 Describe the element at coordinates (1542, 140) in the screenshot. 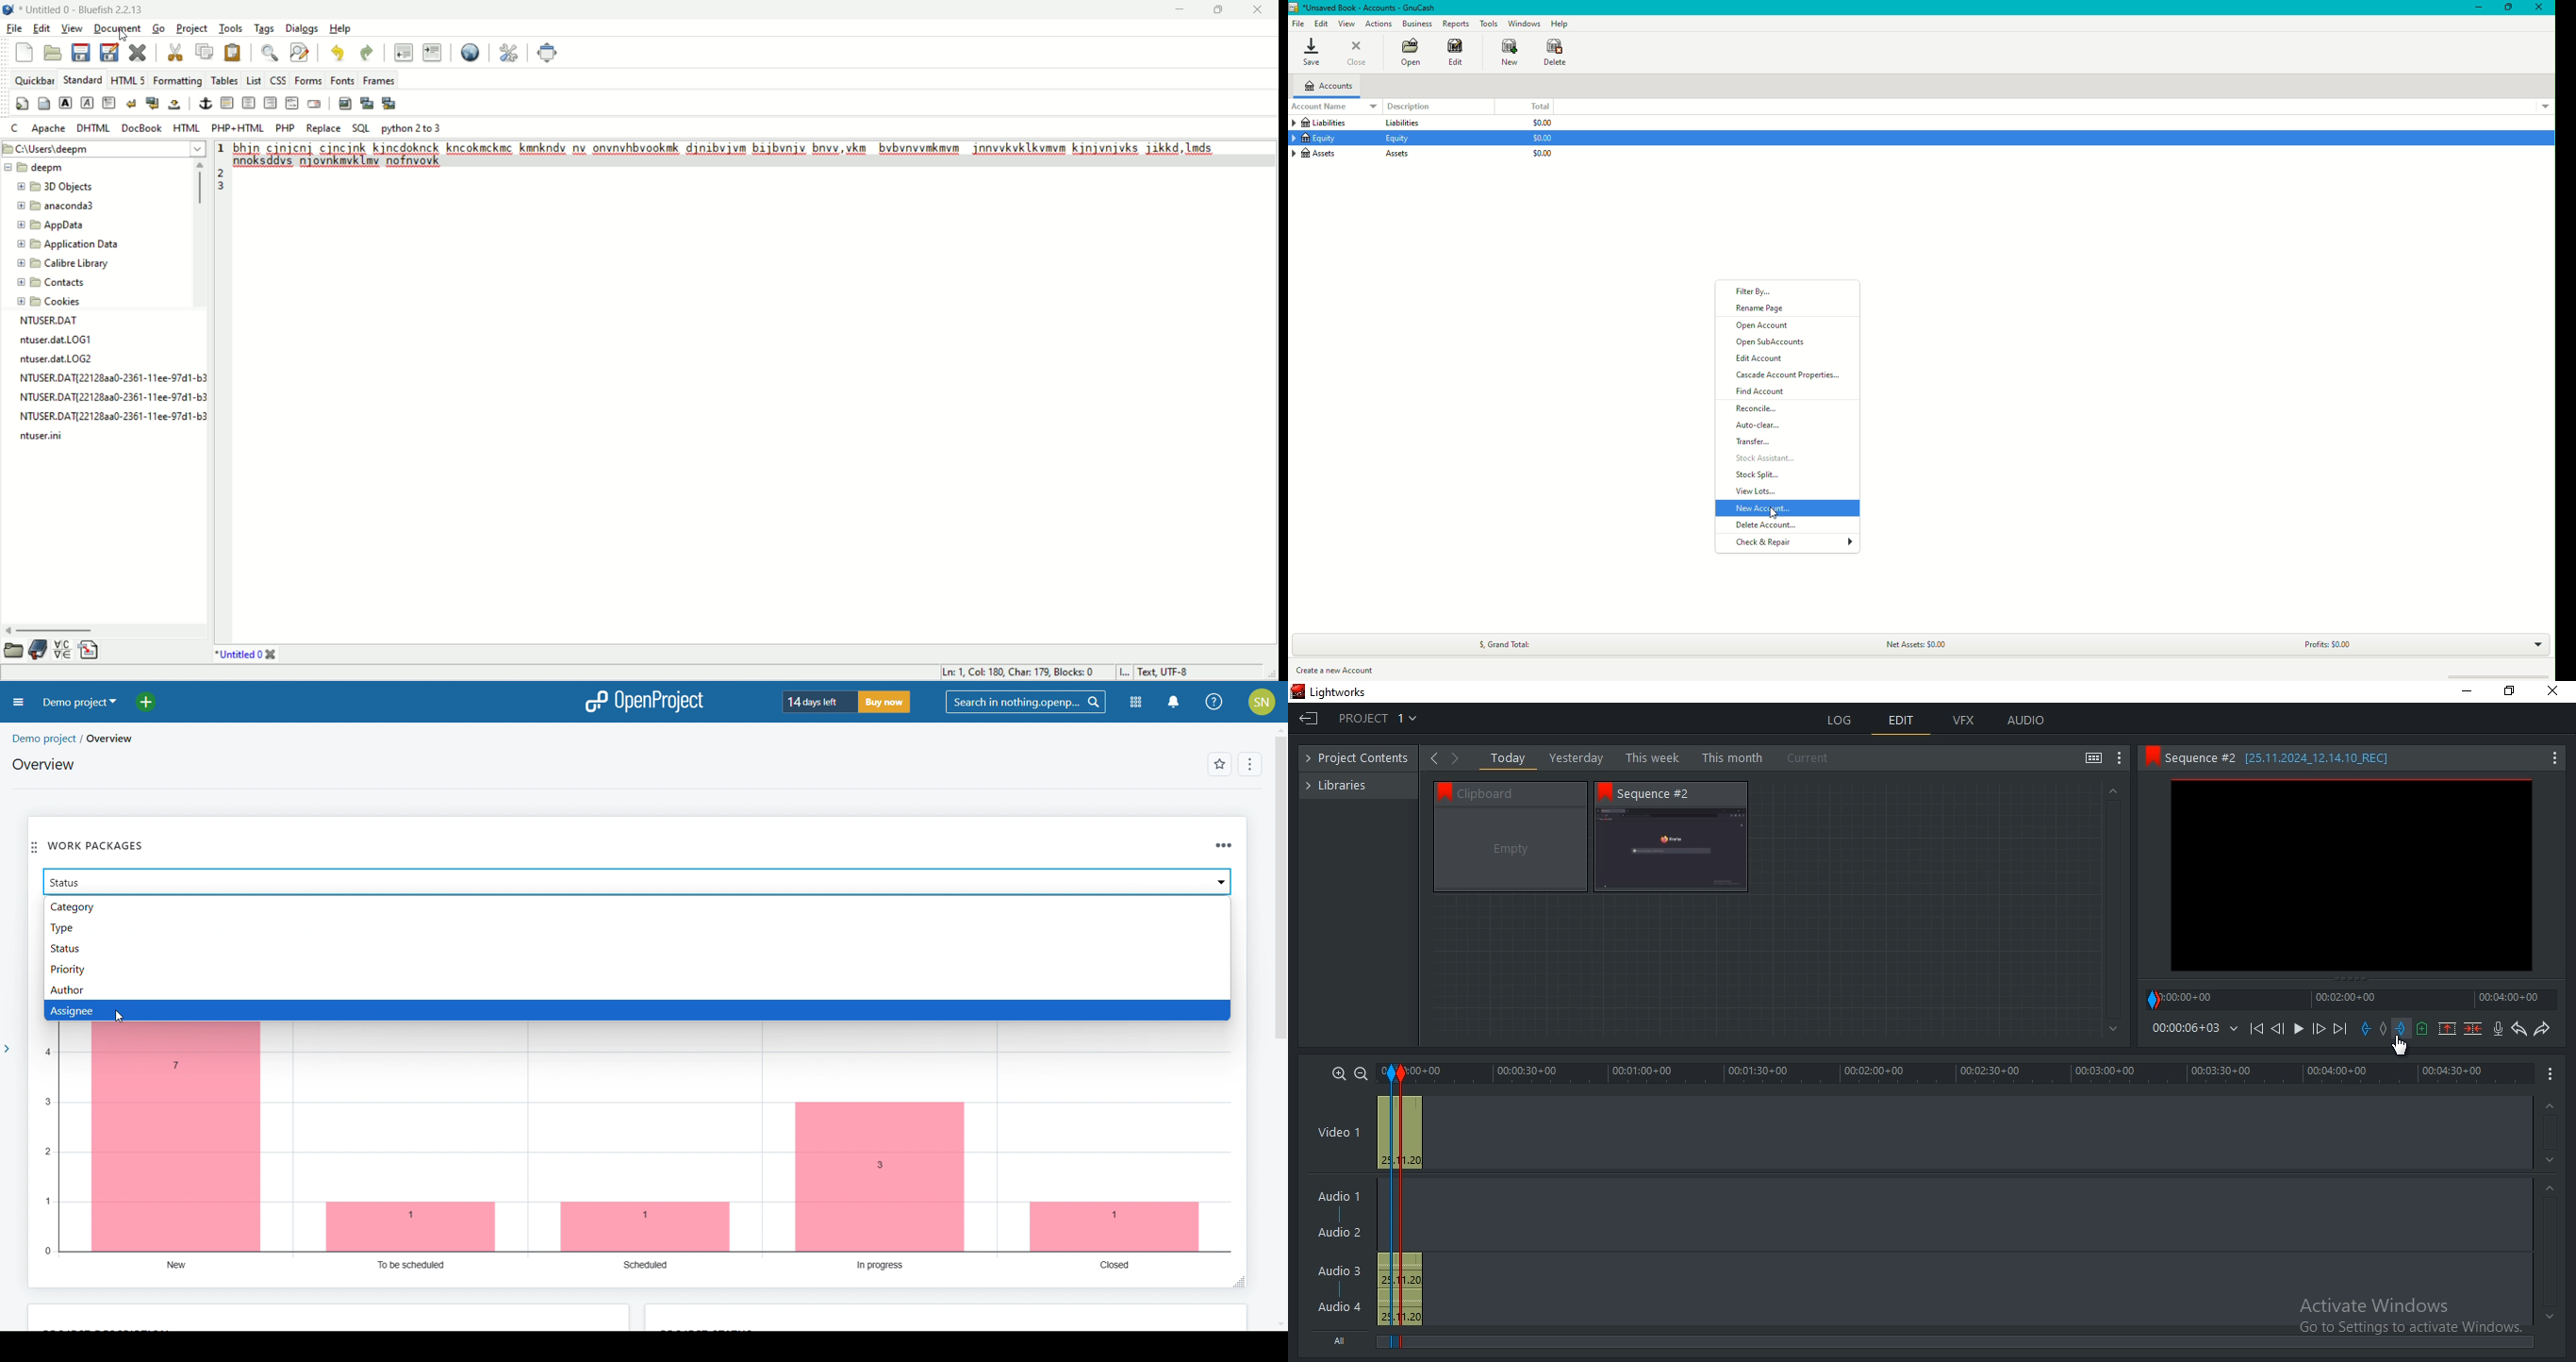

I see `$0` at that location.